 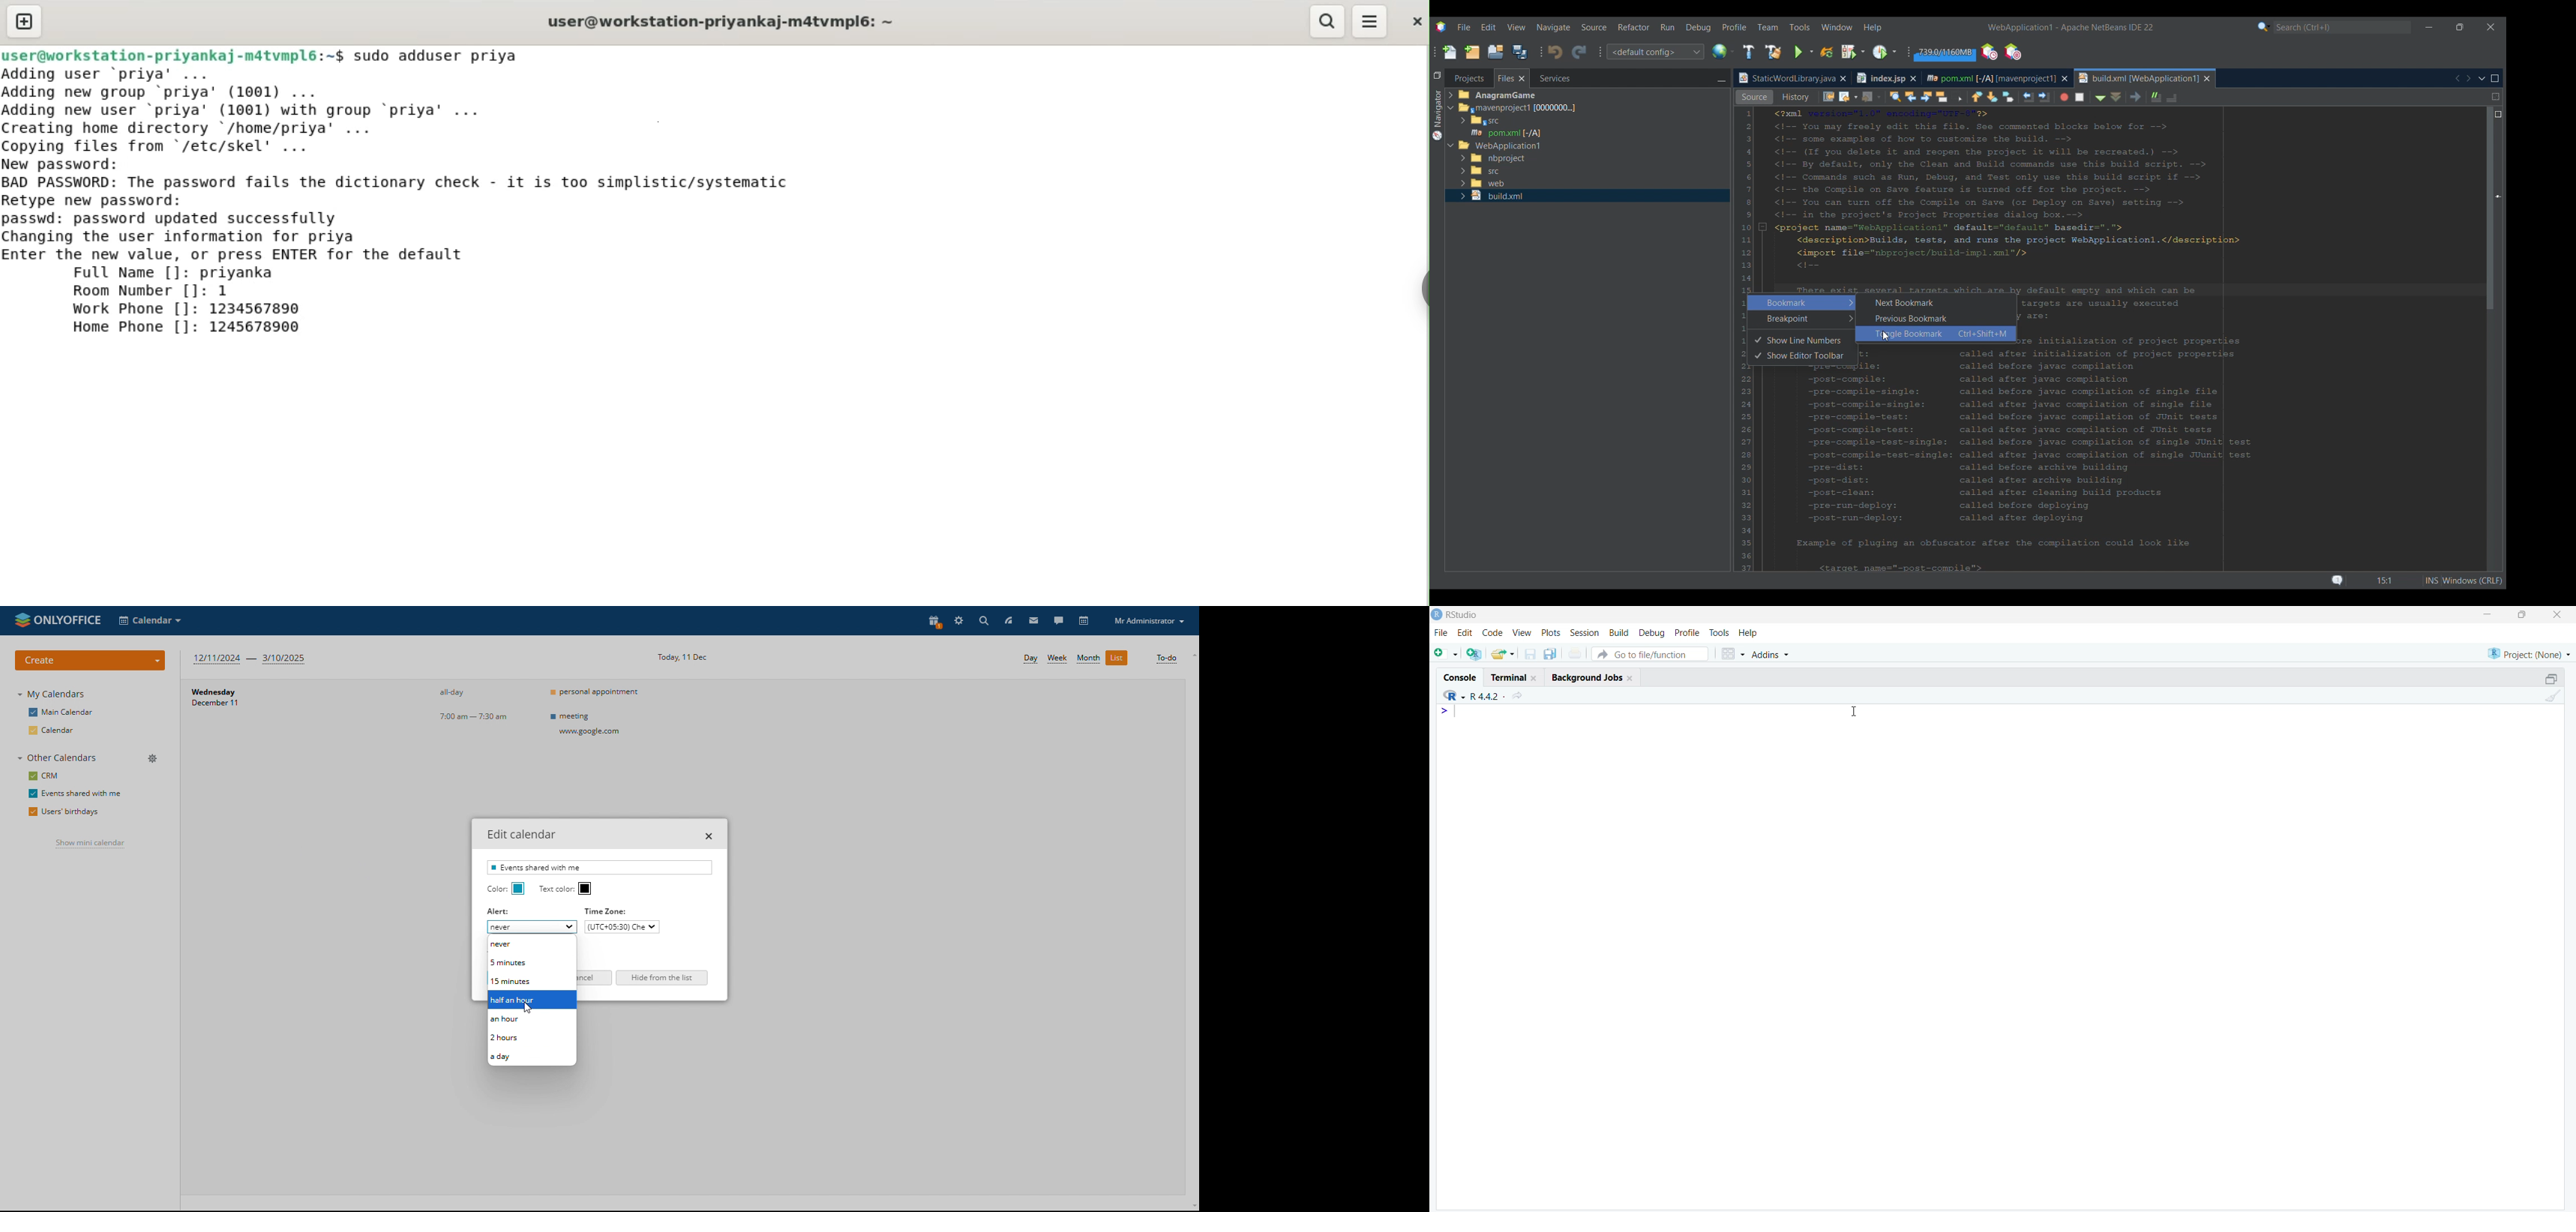 What do you see at coordinates (2554, 699) in the screenshot?
I see `Clear console (Ctrl +L)` at bounding box center [2554, 699].